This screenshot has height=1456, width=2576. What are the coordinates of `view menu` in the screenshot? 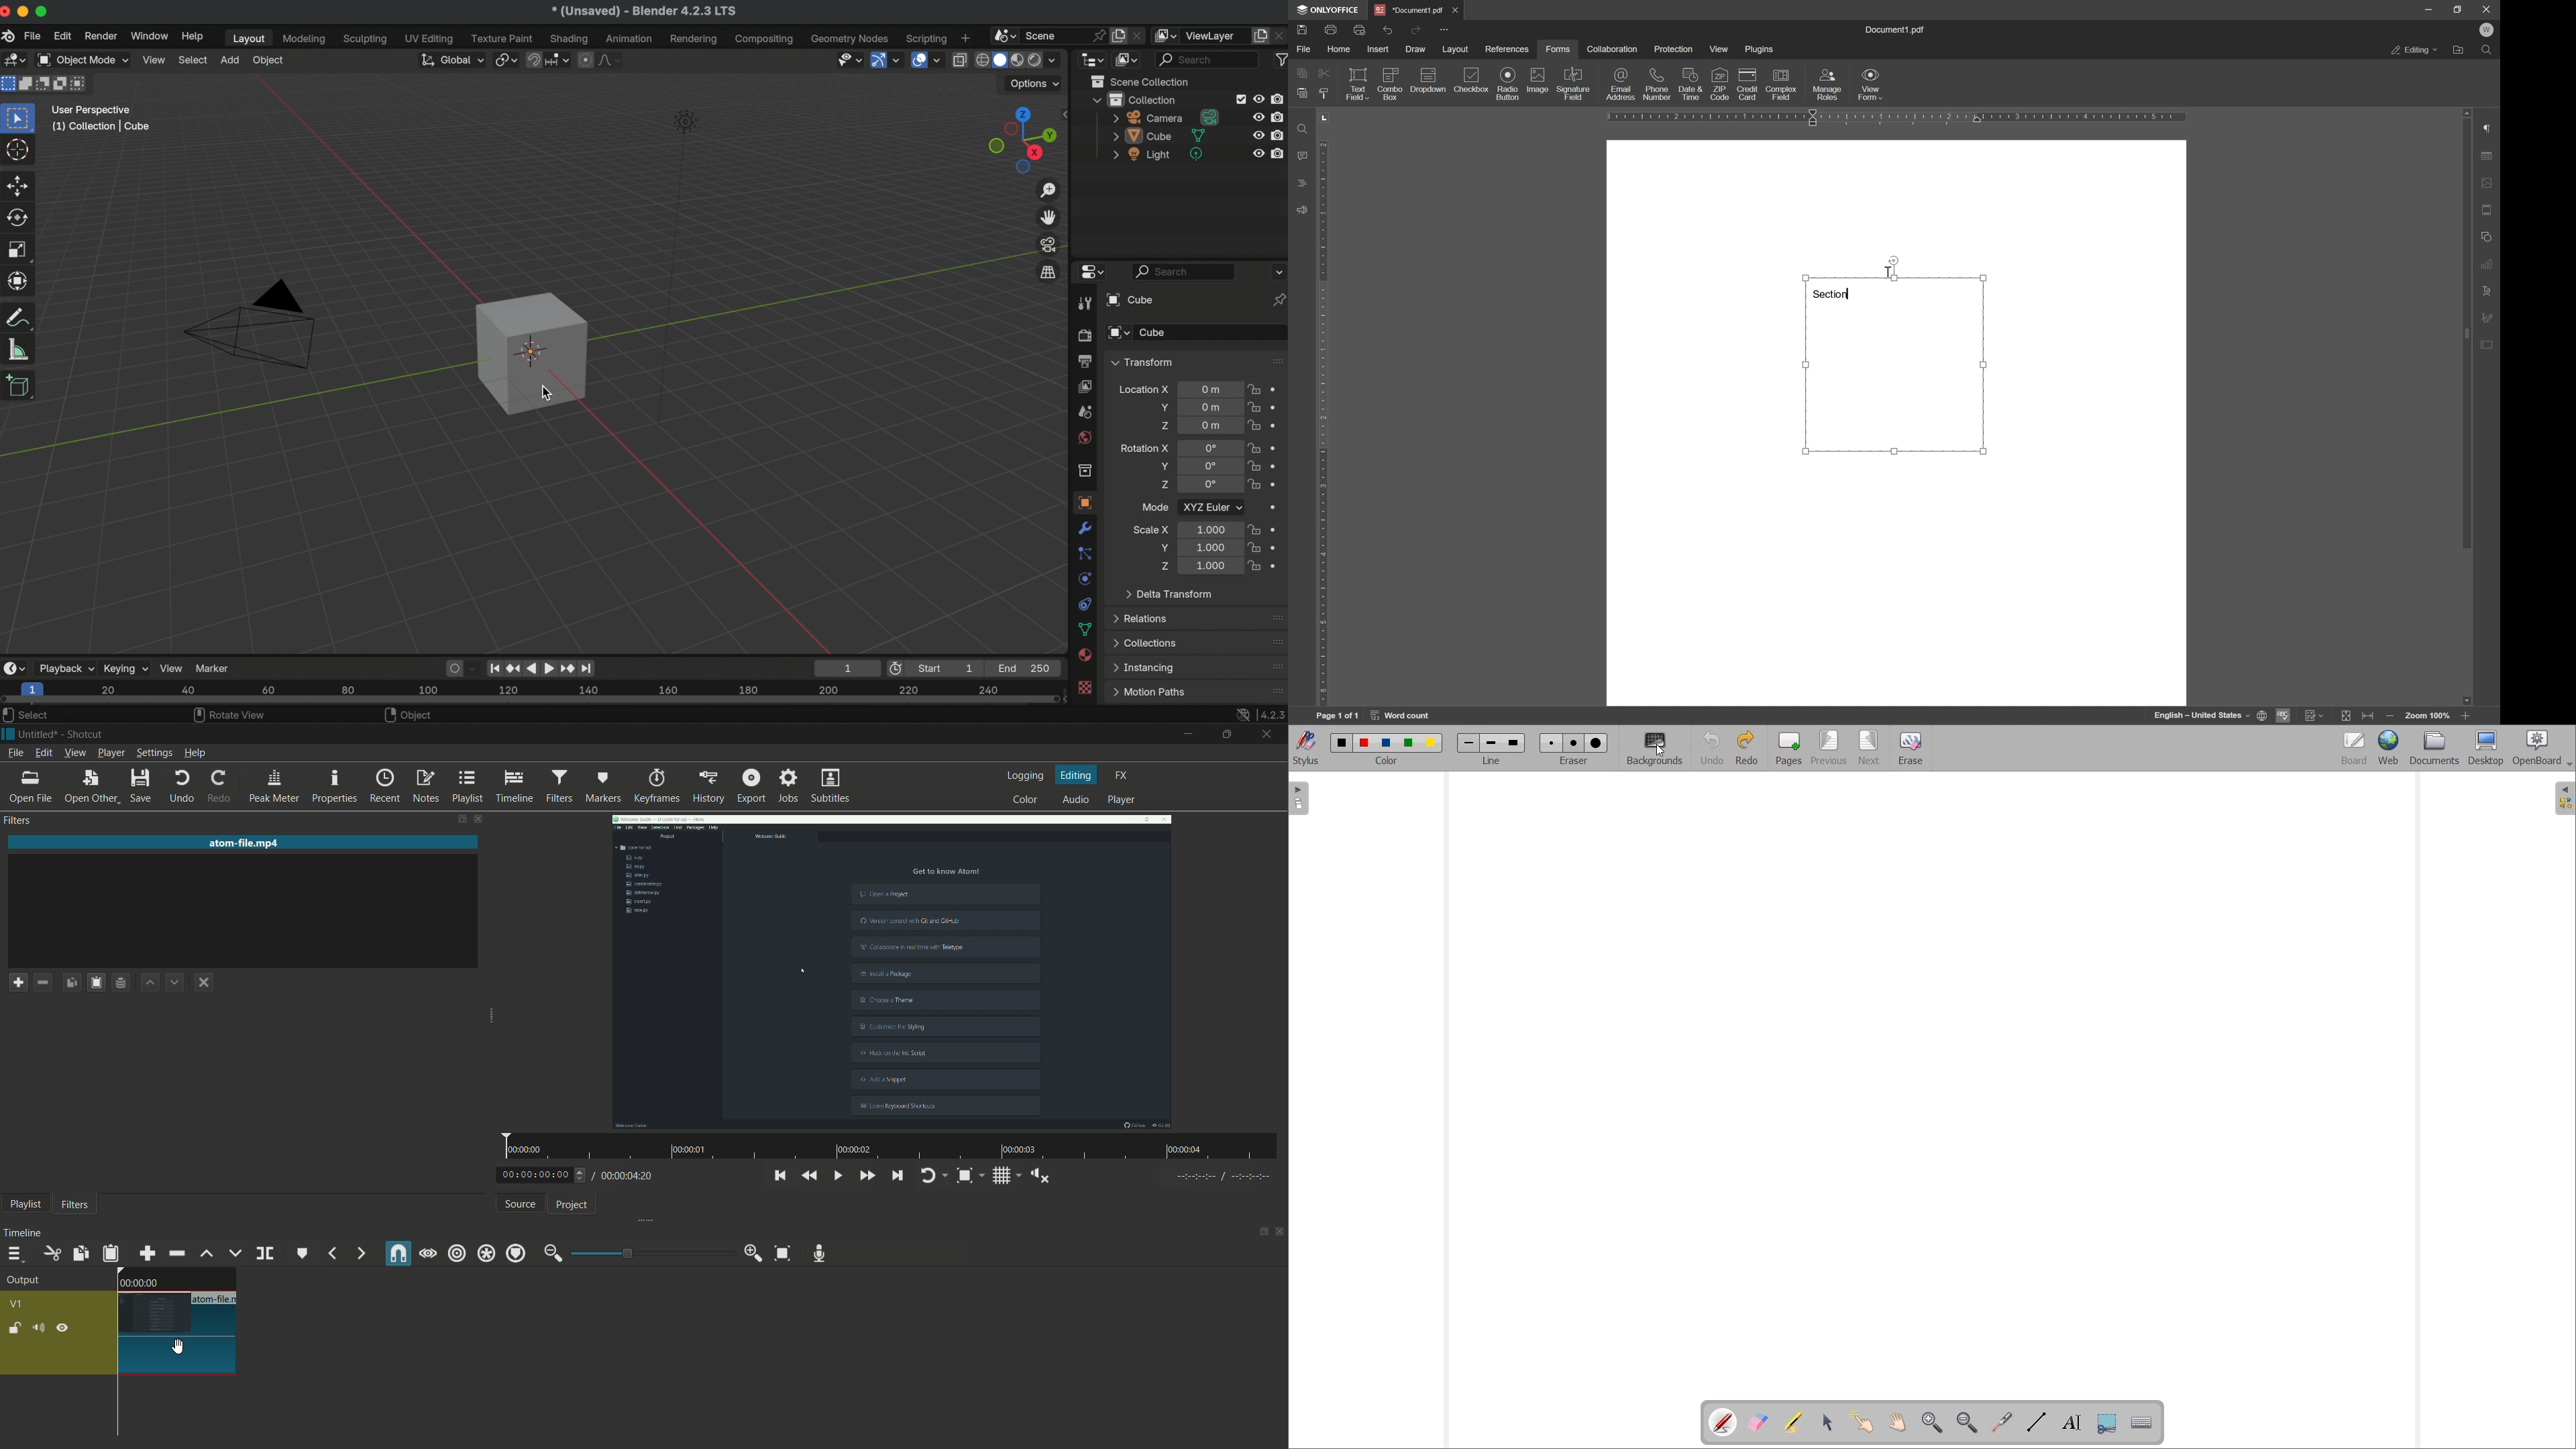 It's located at (74, 753).